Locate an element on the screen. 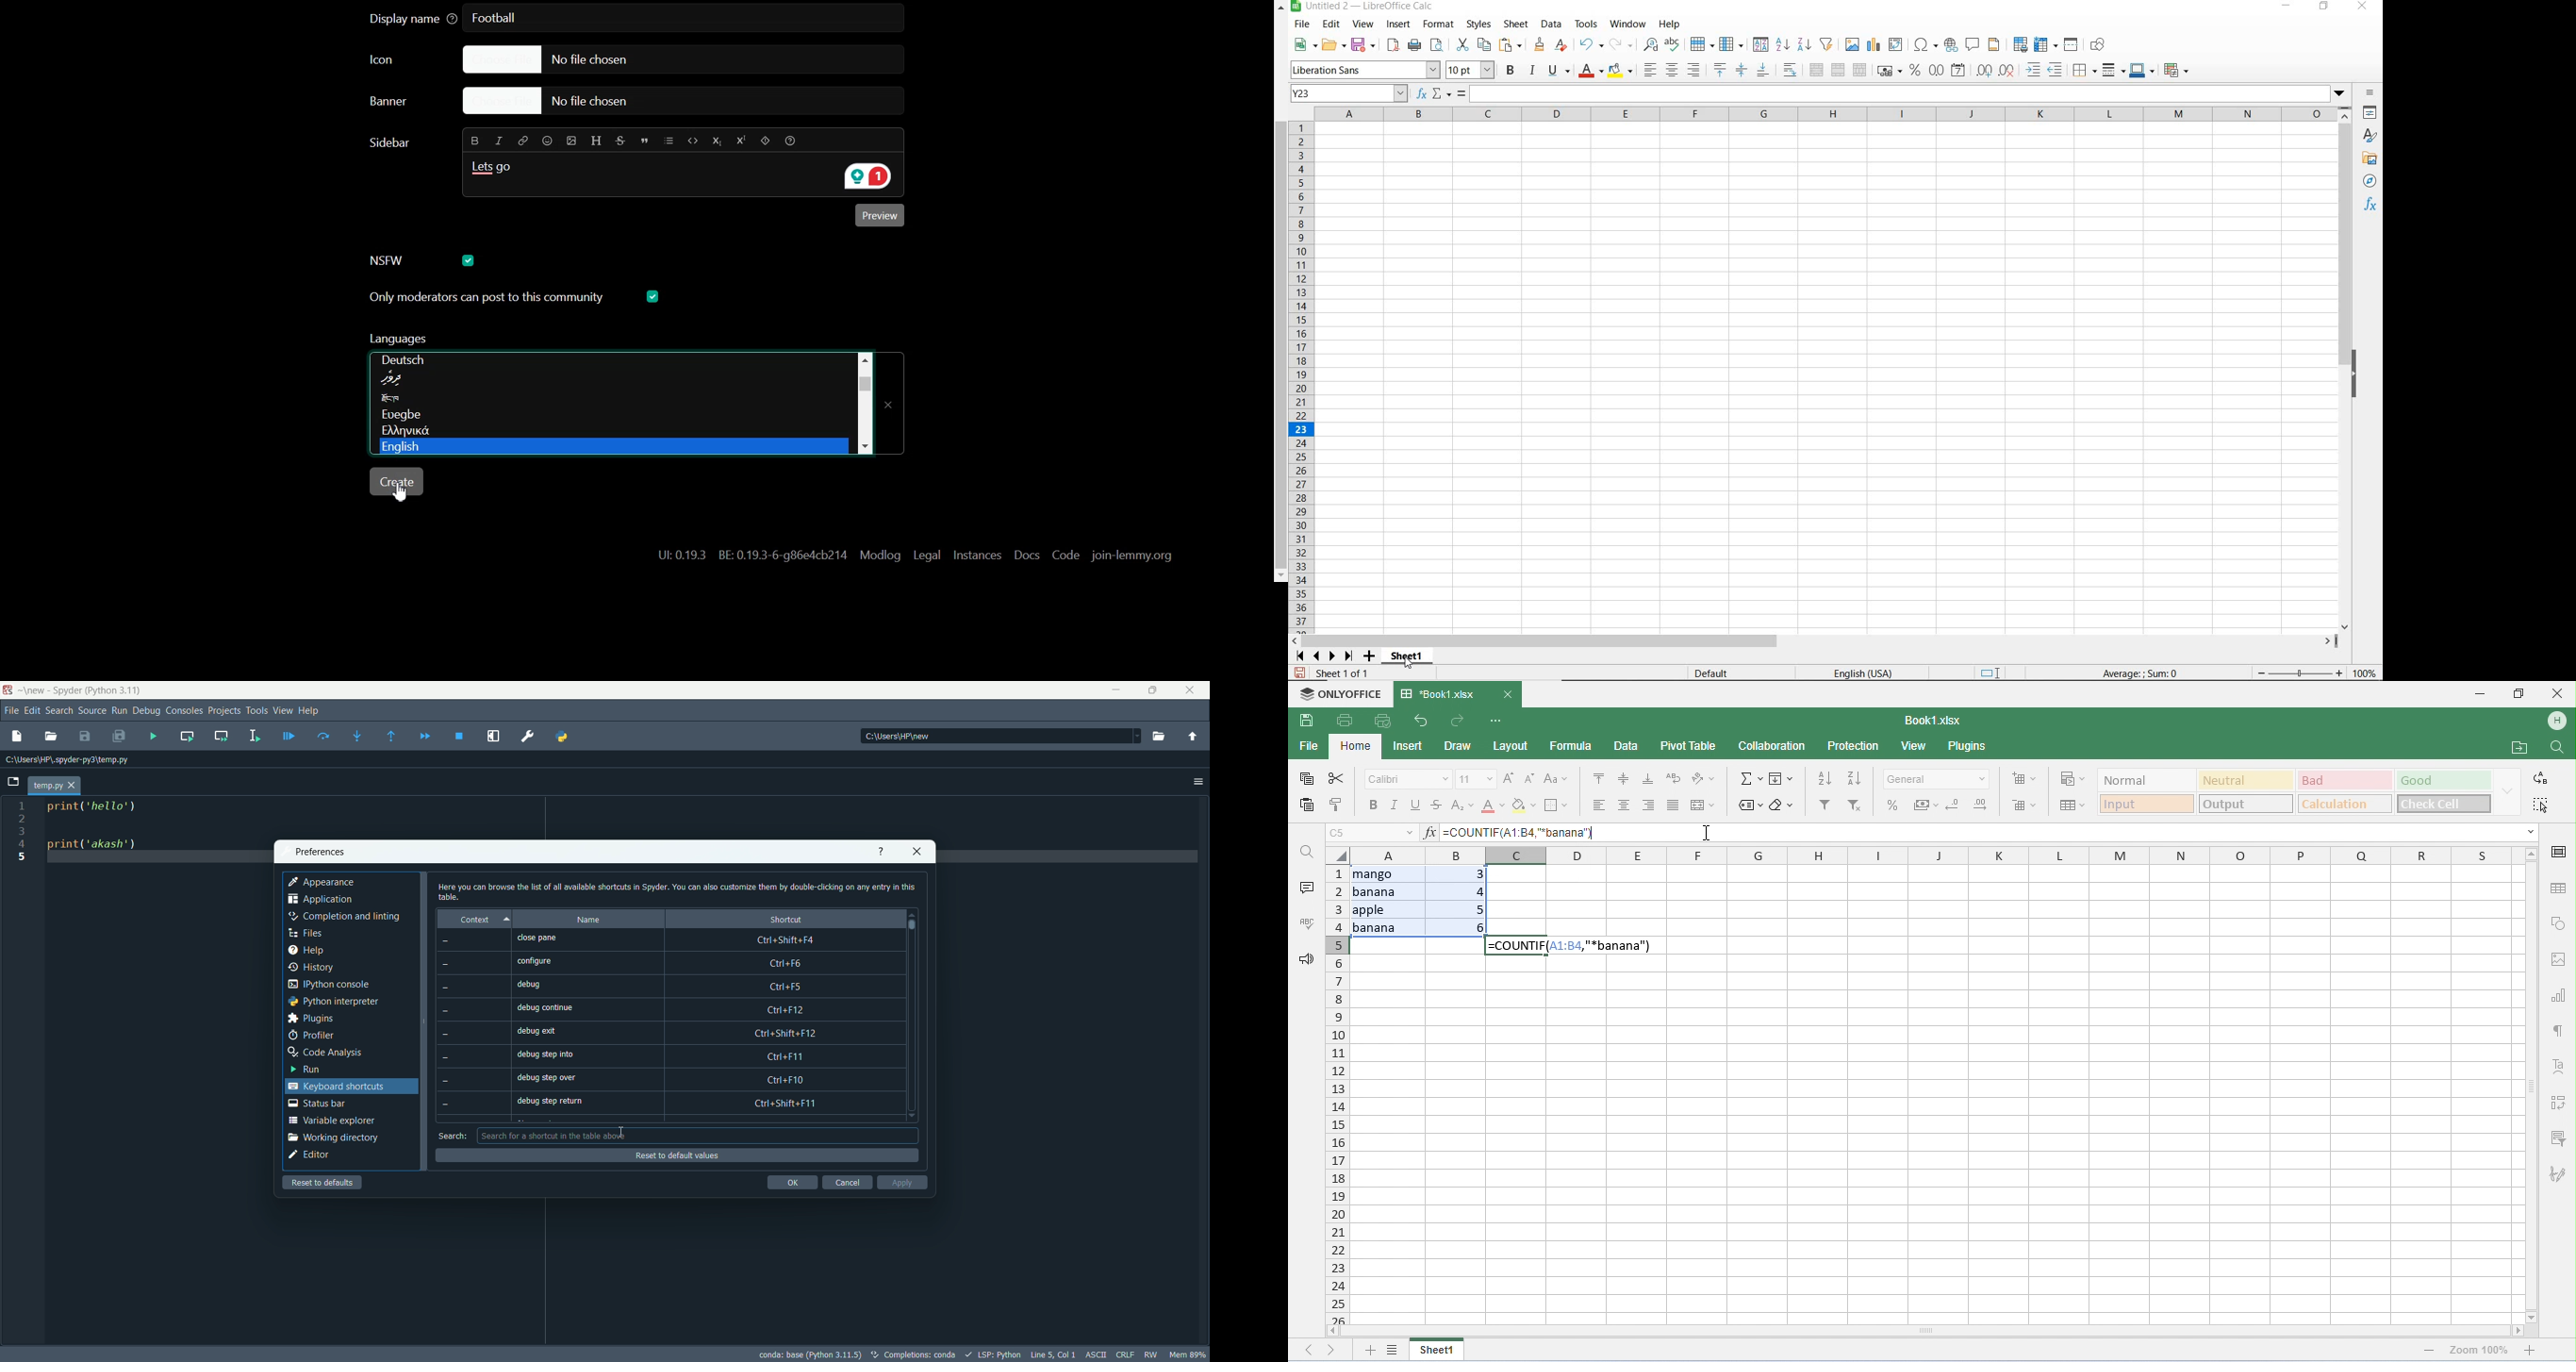 The height and width of the screenshot is (1372, 2576). tools menu is located at coordinates (258, 711).